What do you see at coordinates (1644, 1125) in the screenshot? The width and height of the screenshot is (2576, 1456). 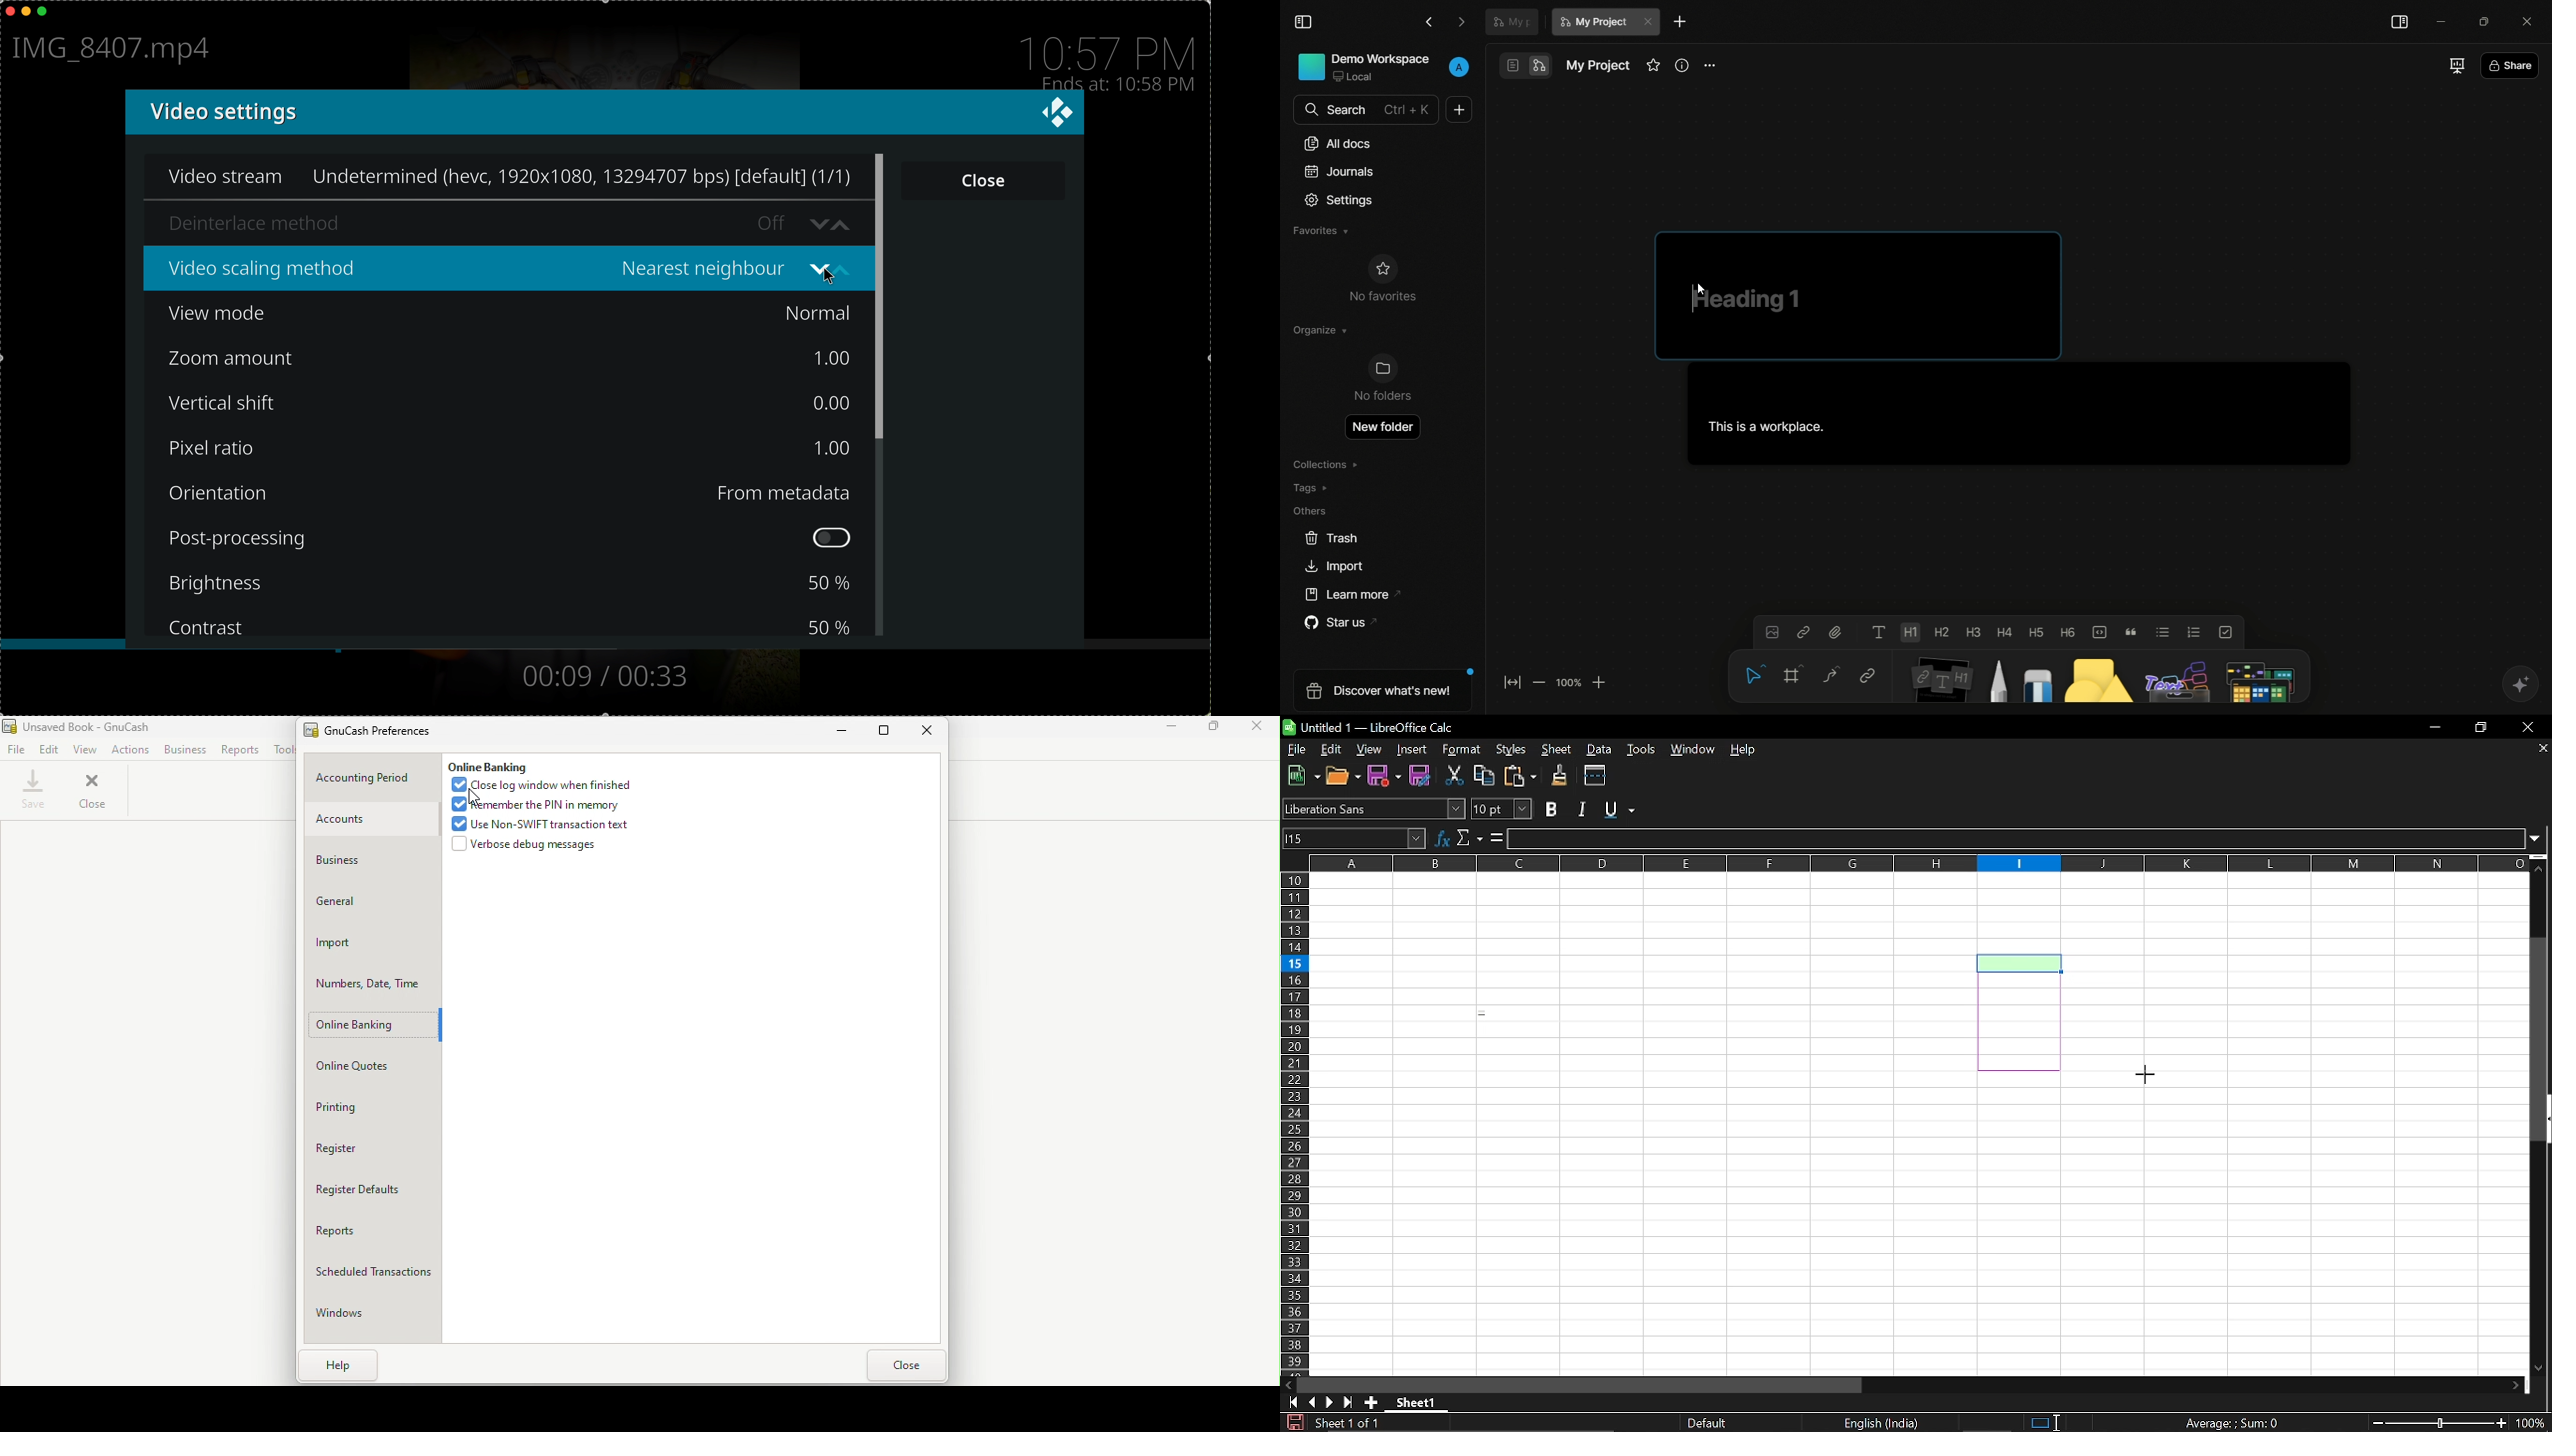 I see `Fillable cells` at bounding box center [1644, 1125].